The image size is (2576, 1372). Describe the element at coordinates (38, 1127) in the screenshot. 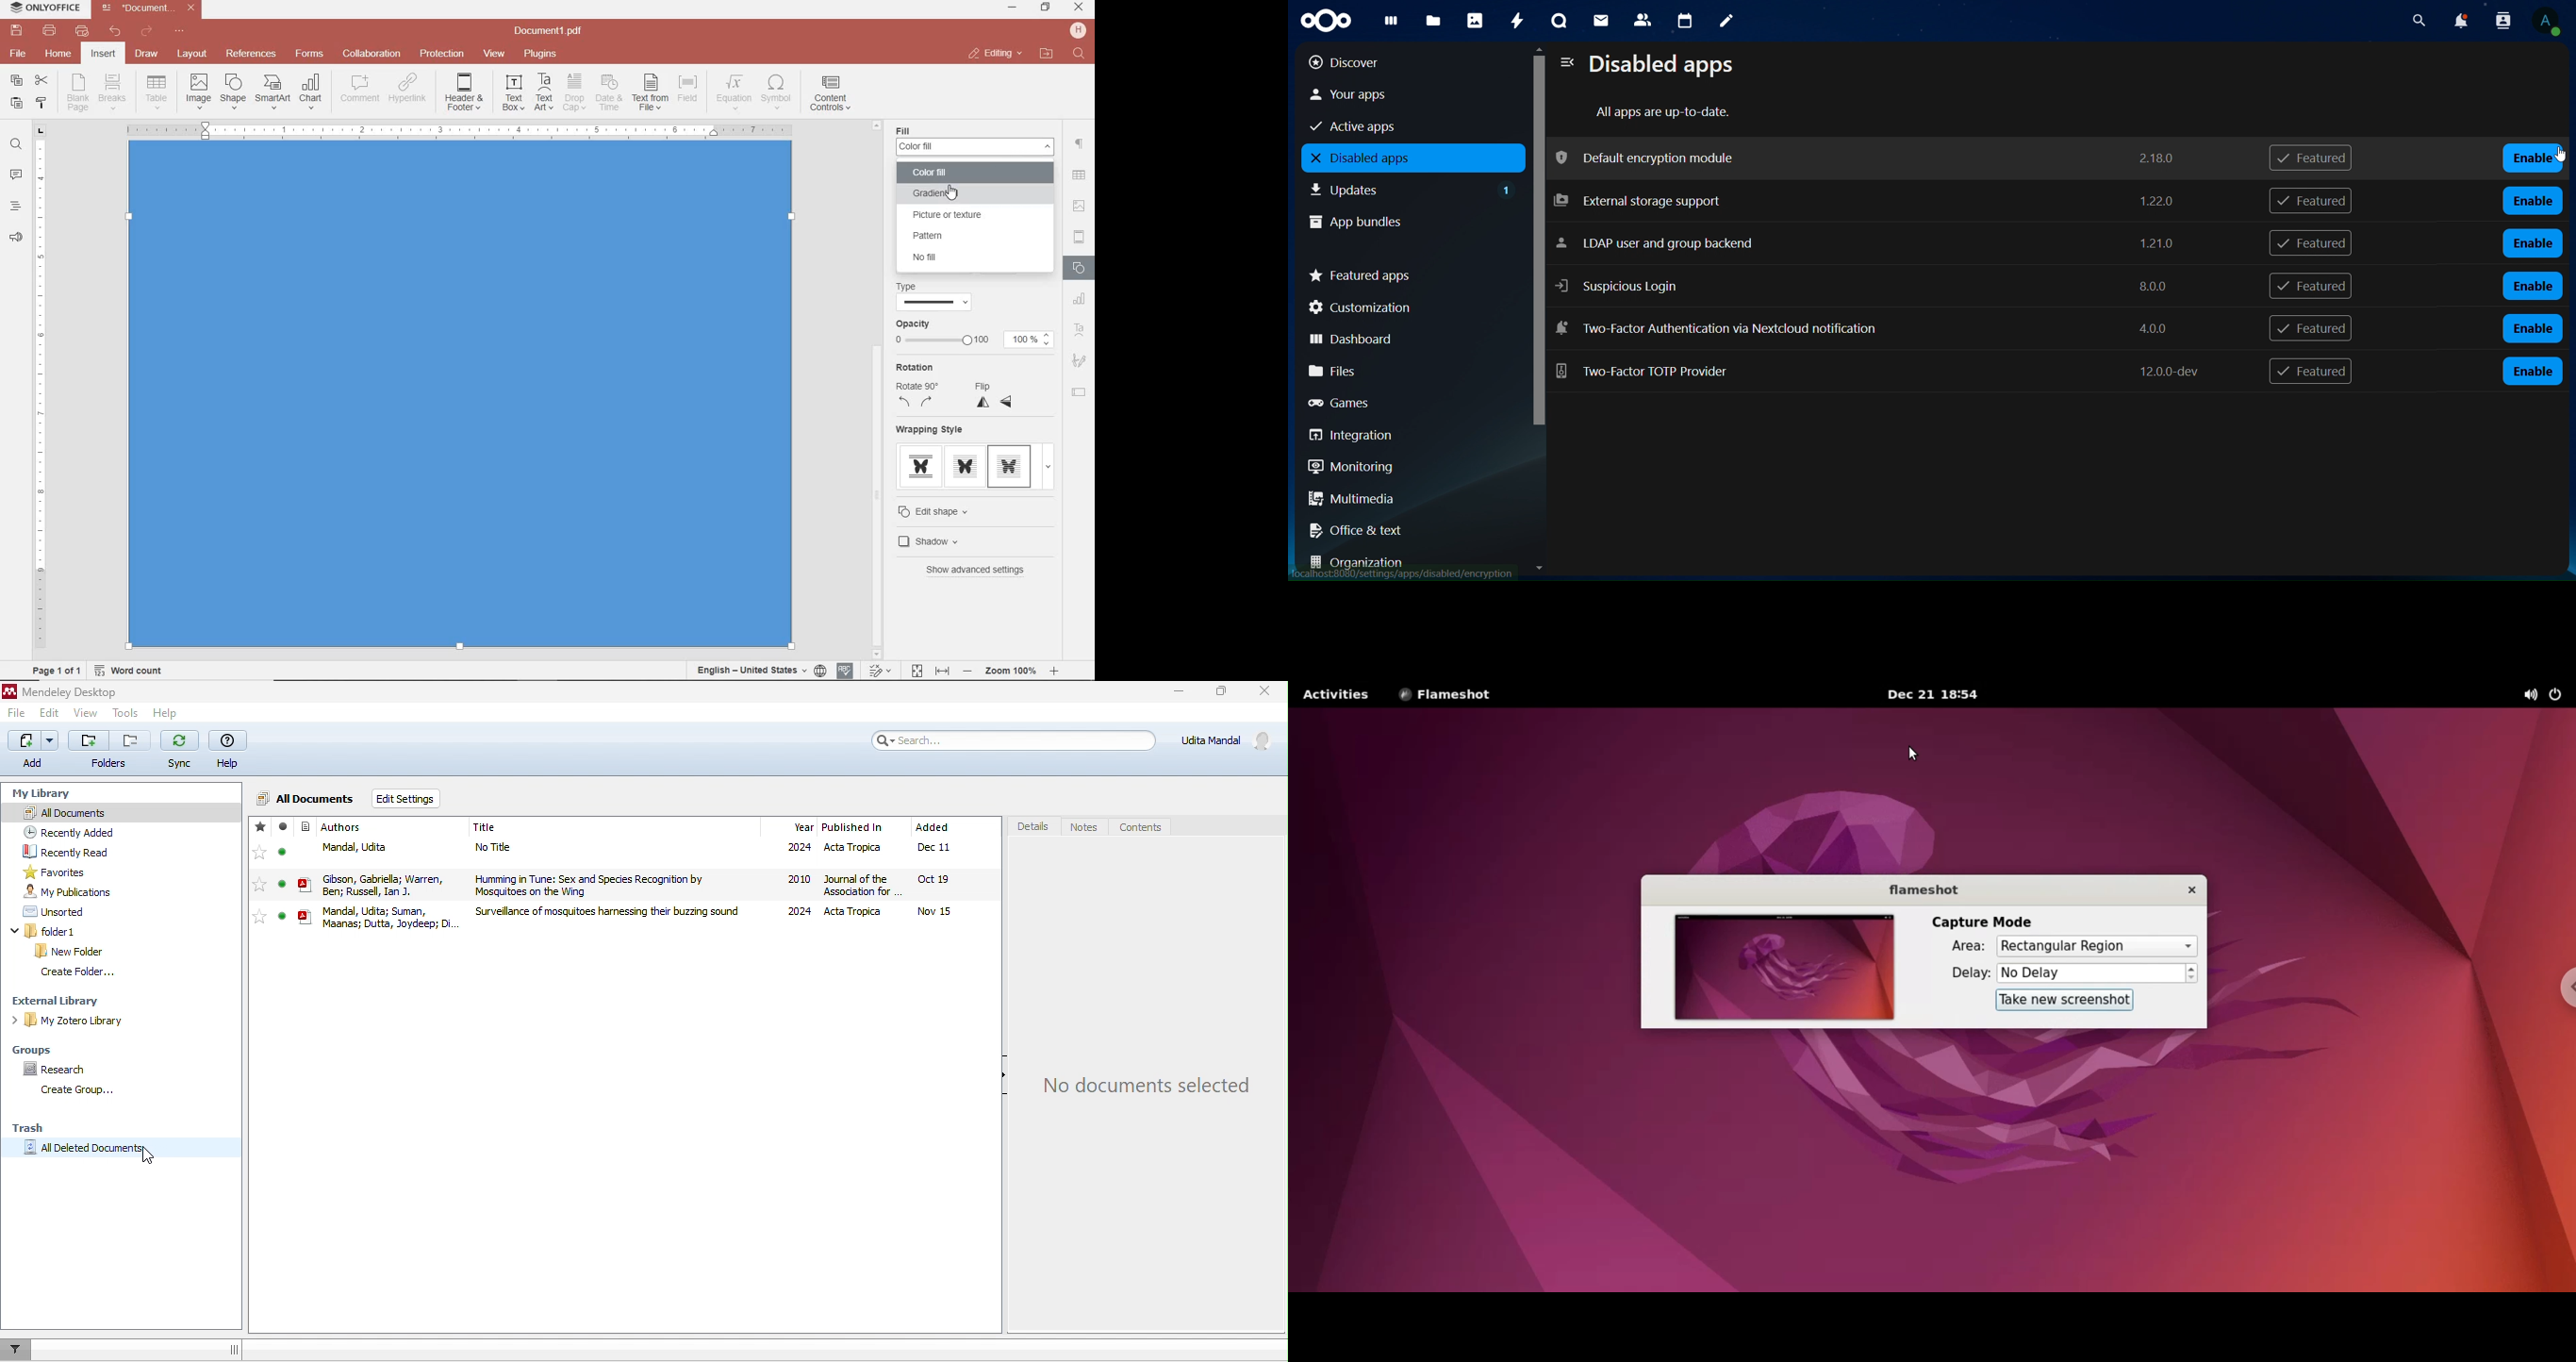

I see `trash` at that location.